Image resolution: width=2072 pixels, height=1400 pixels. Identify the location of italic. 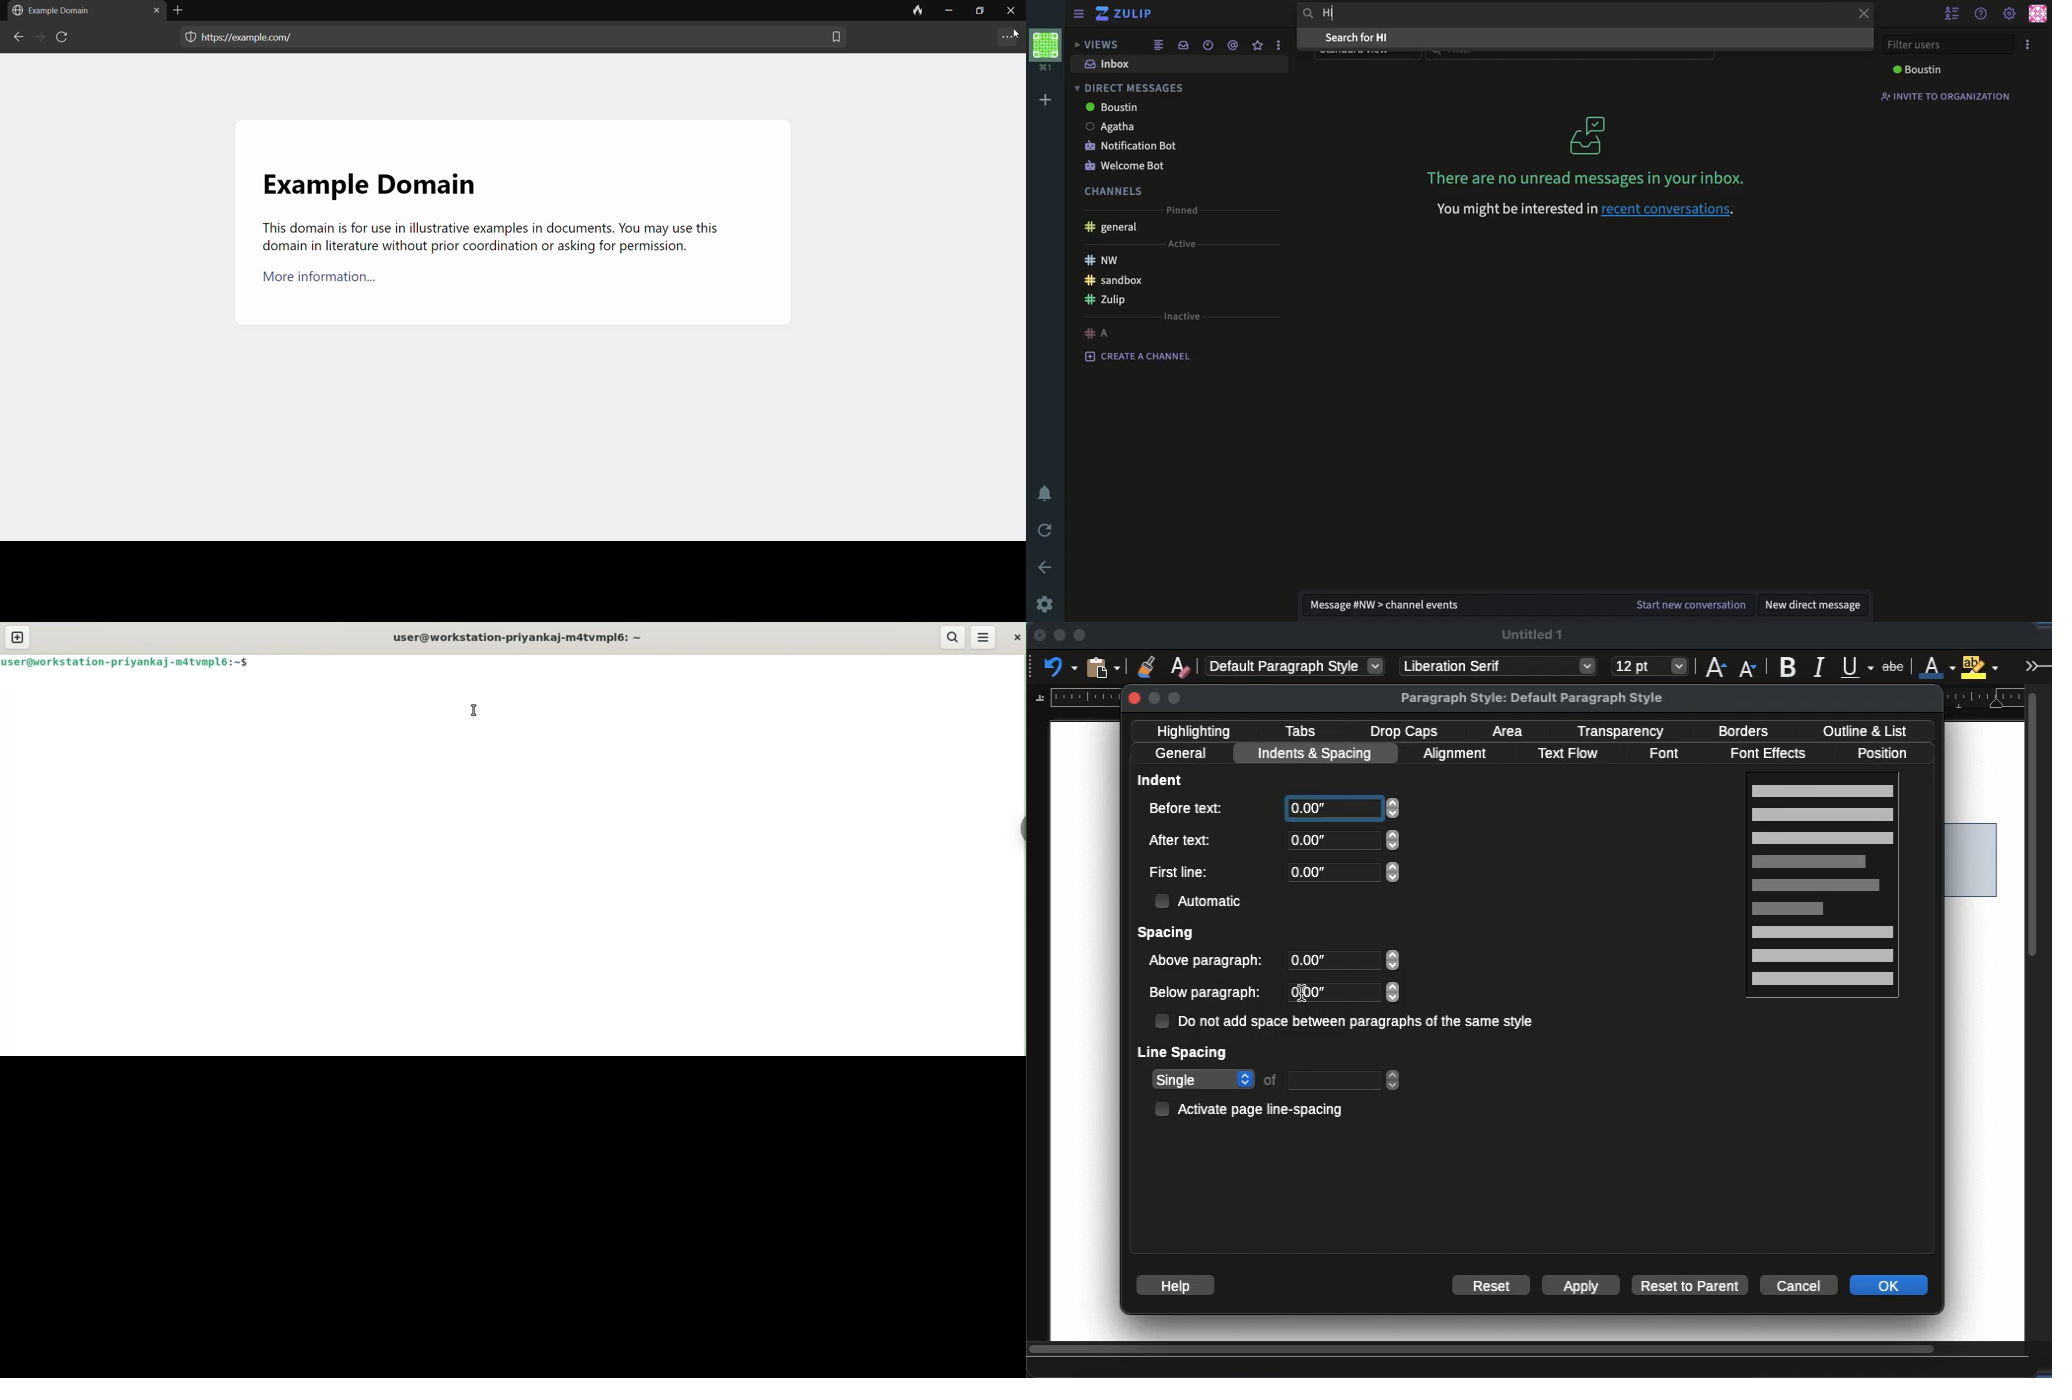
(1818, 668).